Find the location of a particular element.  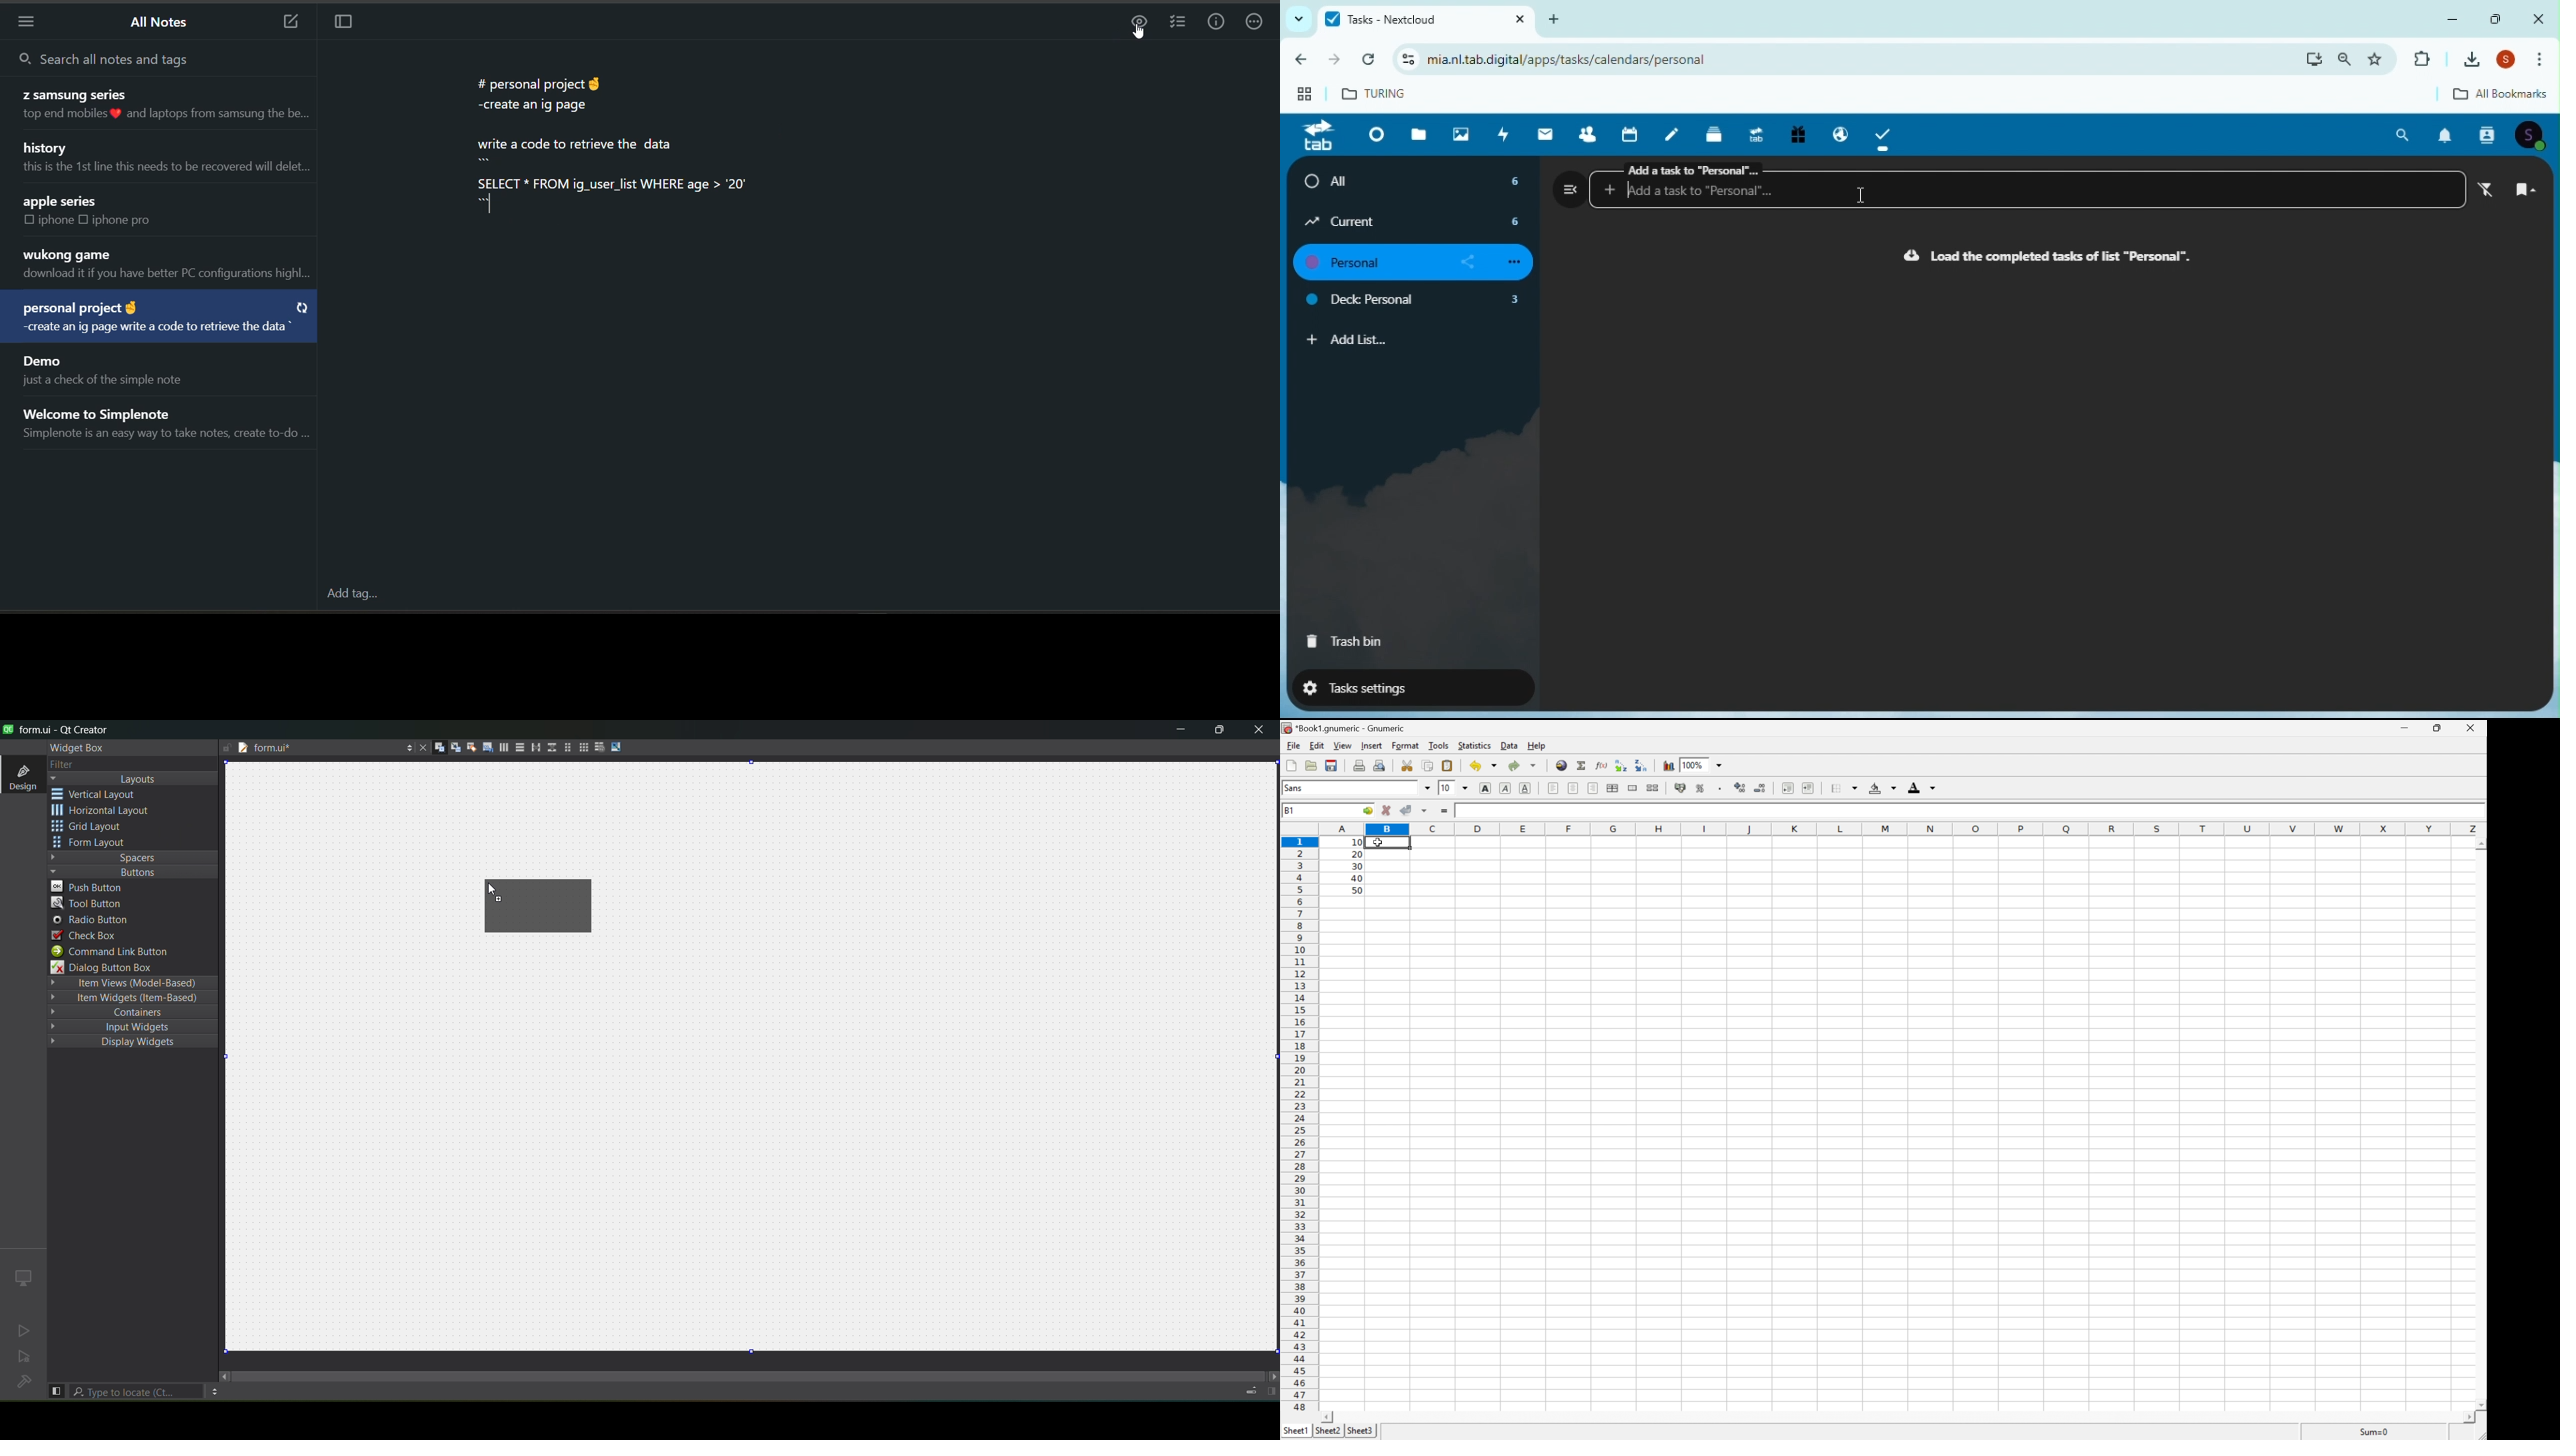

Restore Down is located at coordinates (2440, 727).